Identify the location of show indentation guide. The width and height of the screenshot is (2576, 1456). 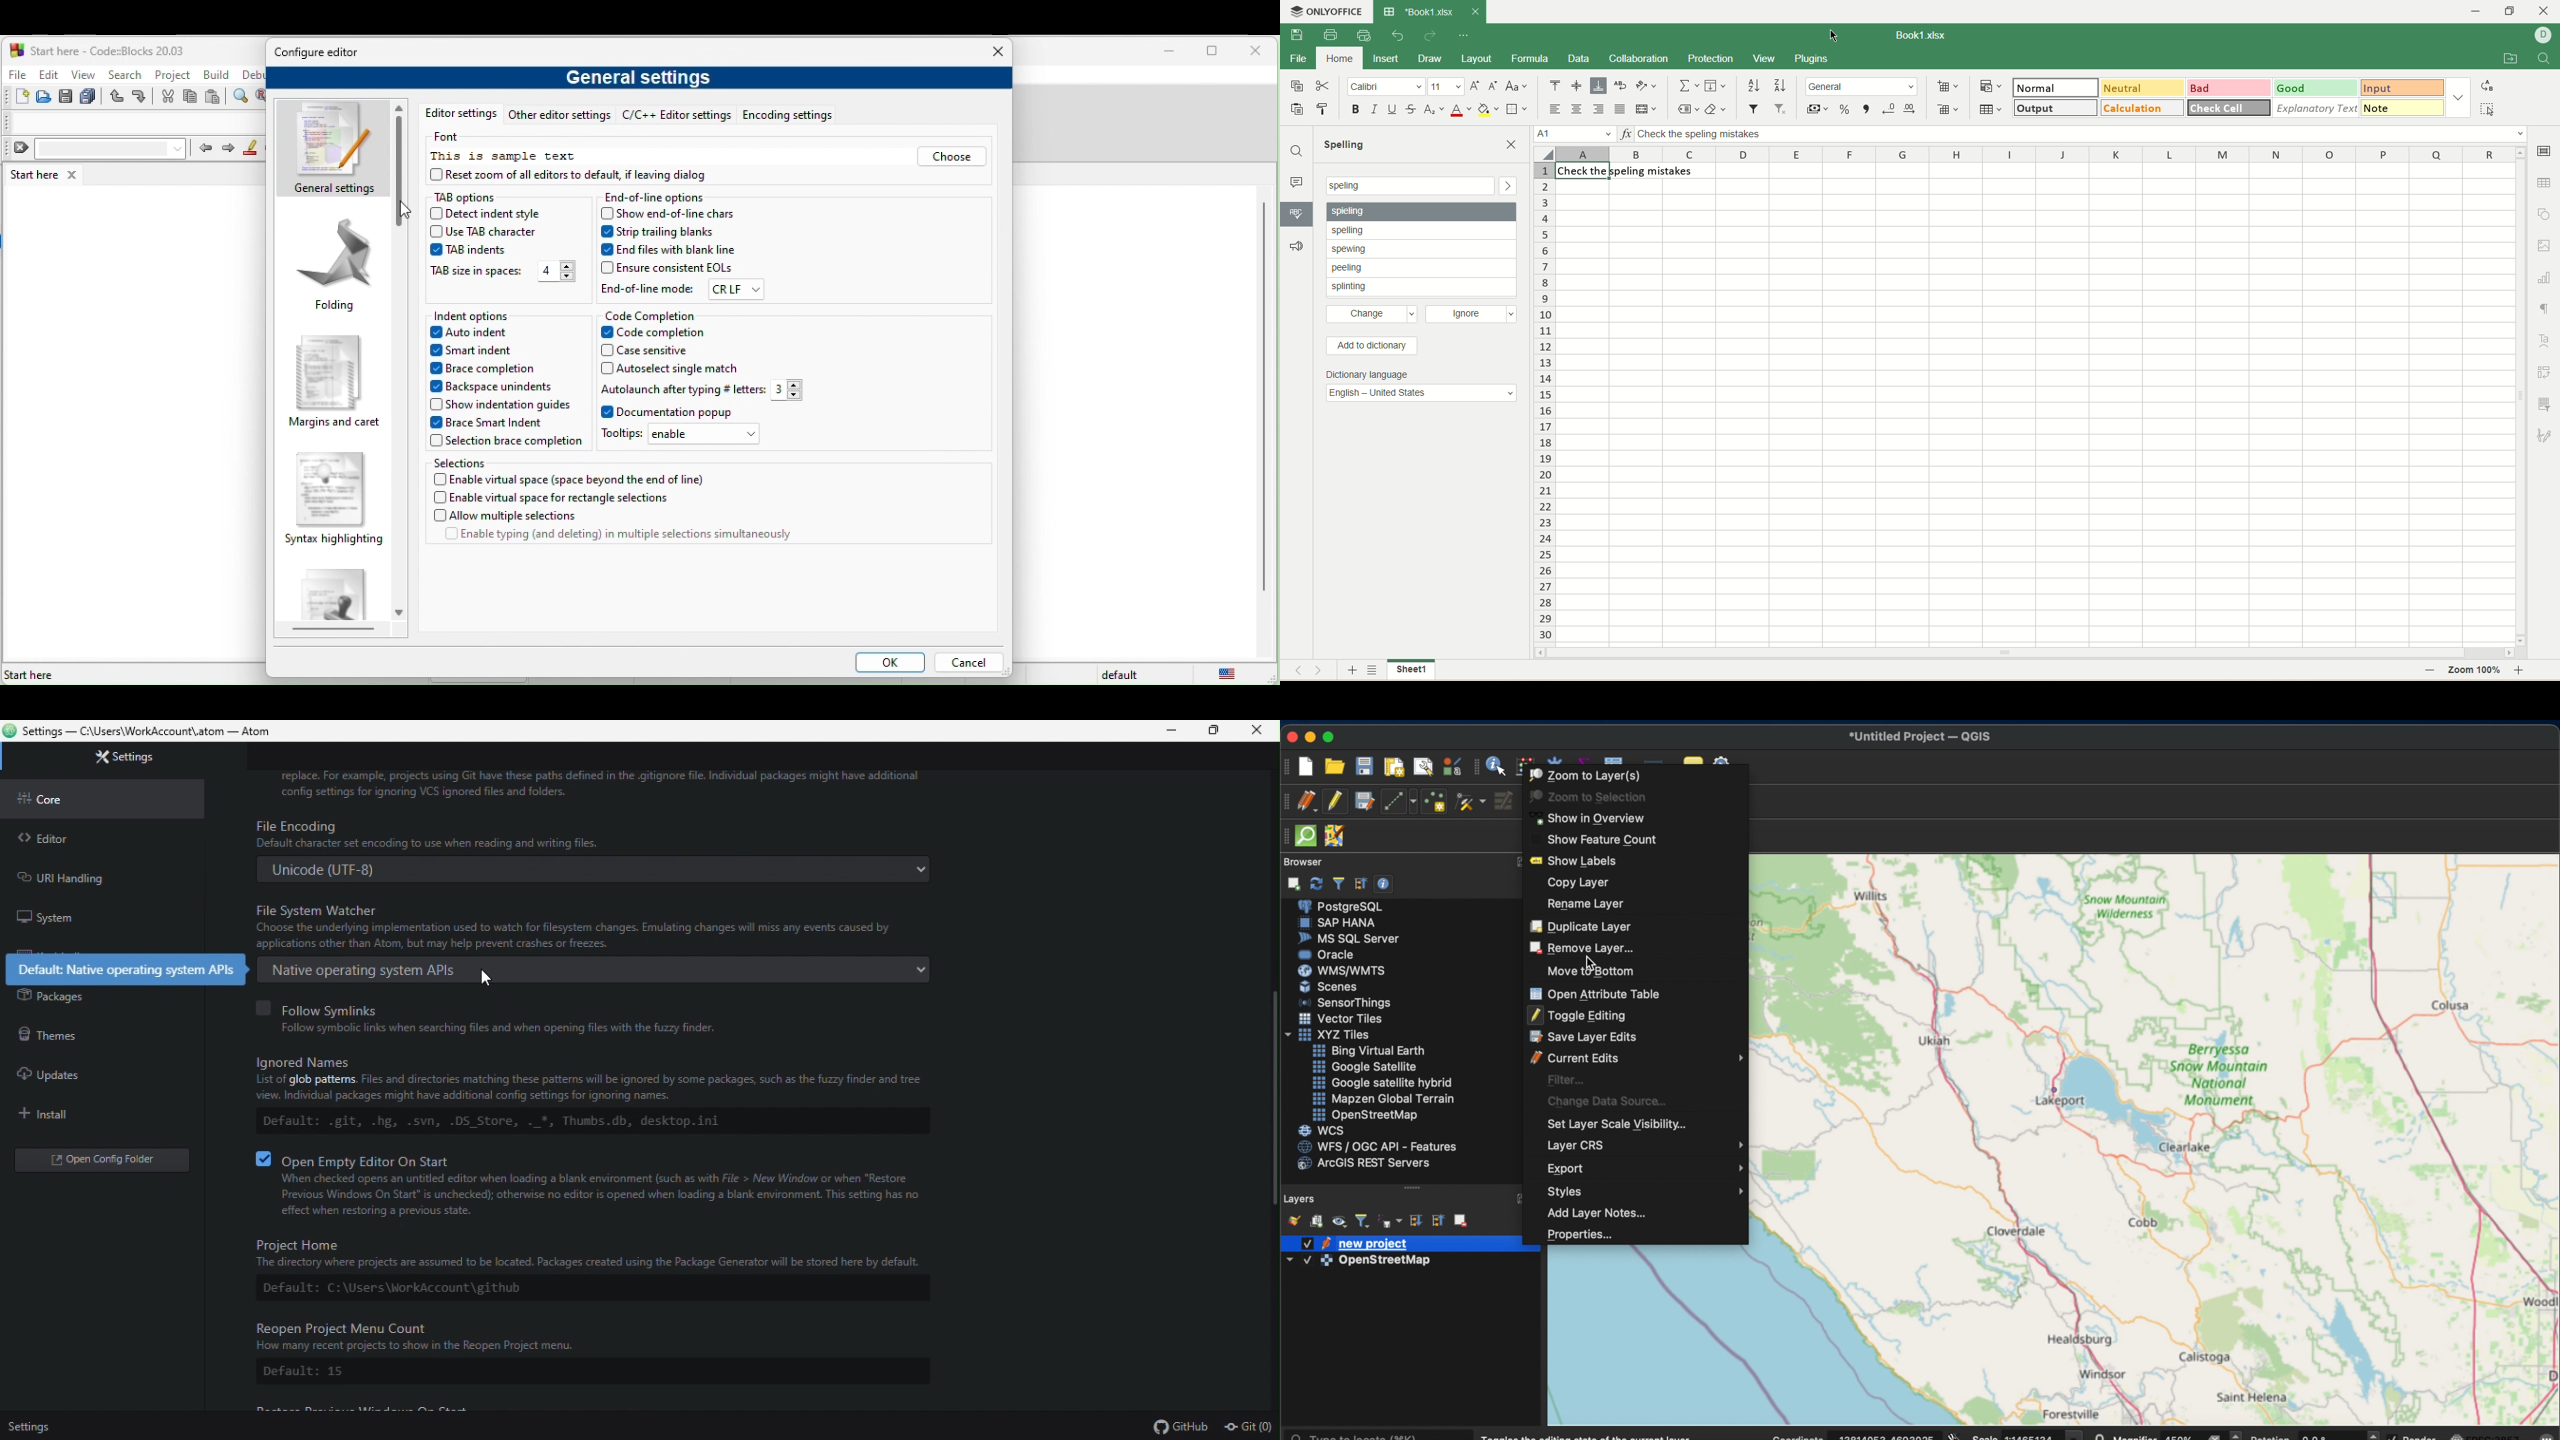
(499, 404).